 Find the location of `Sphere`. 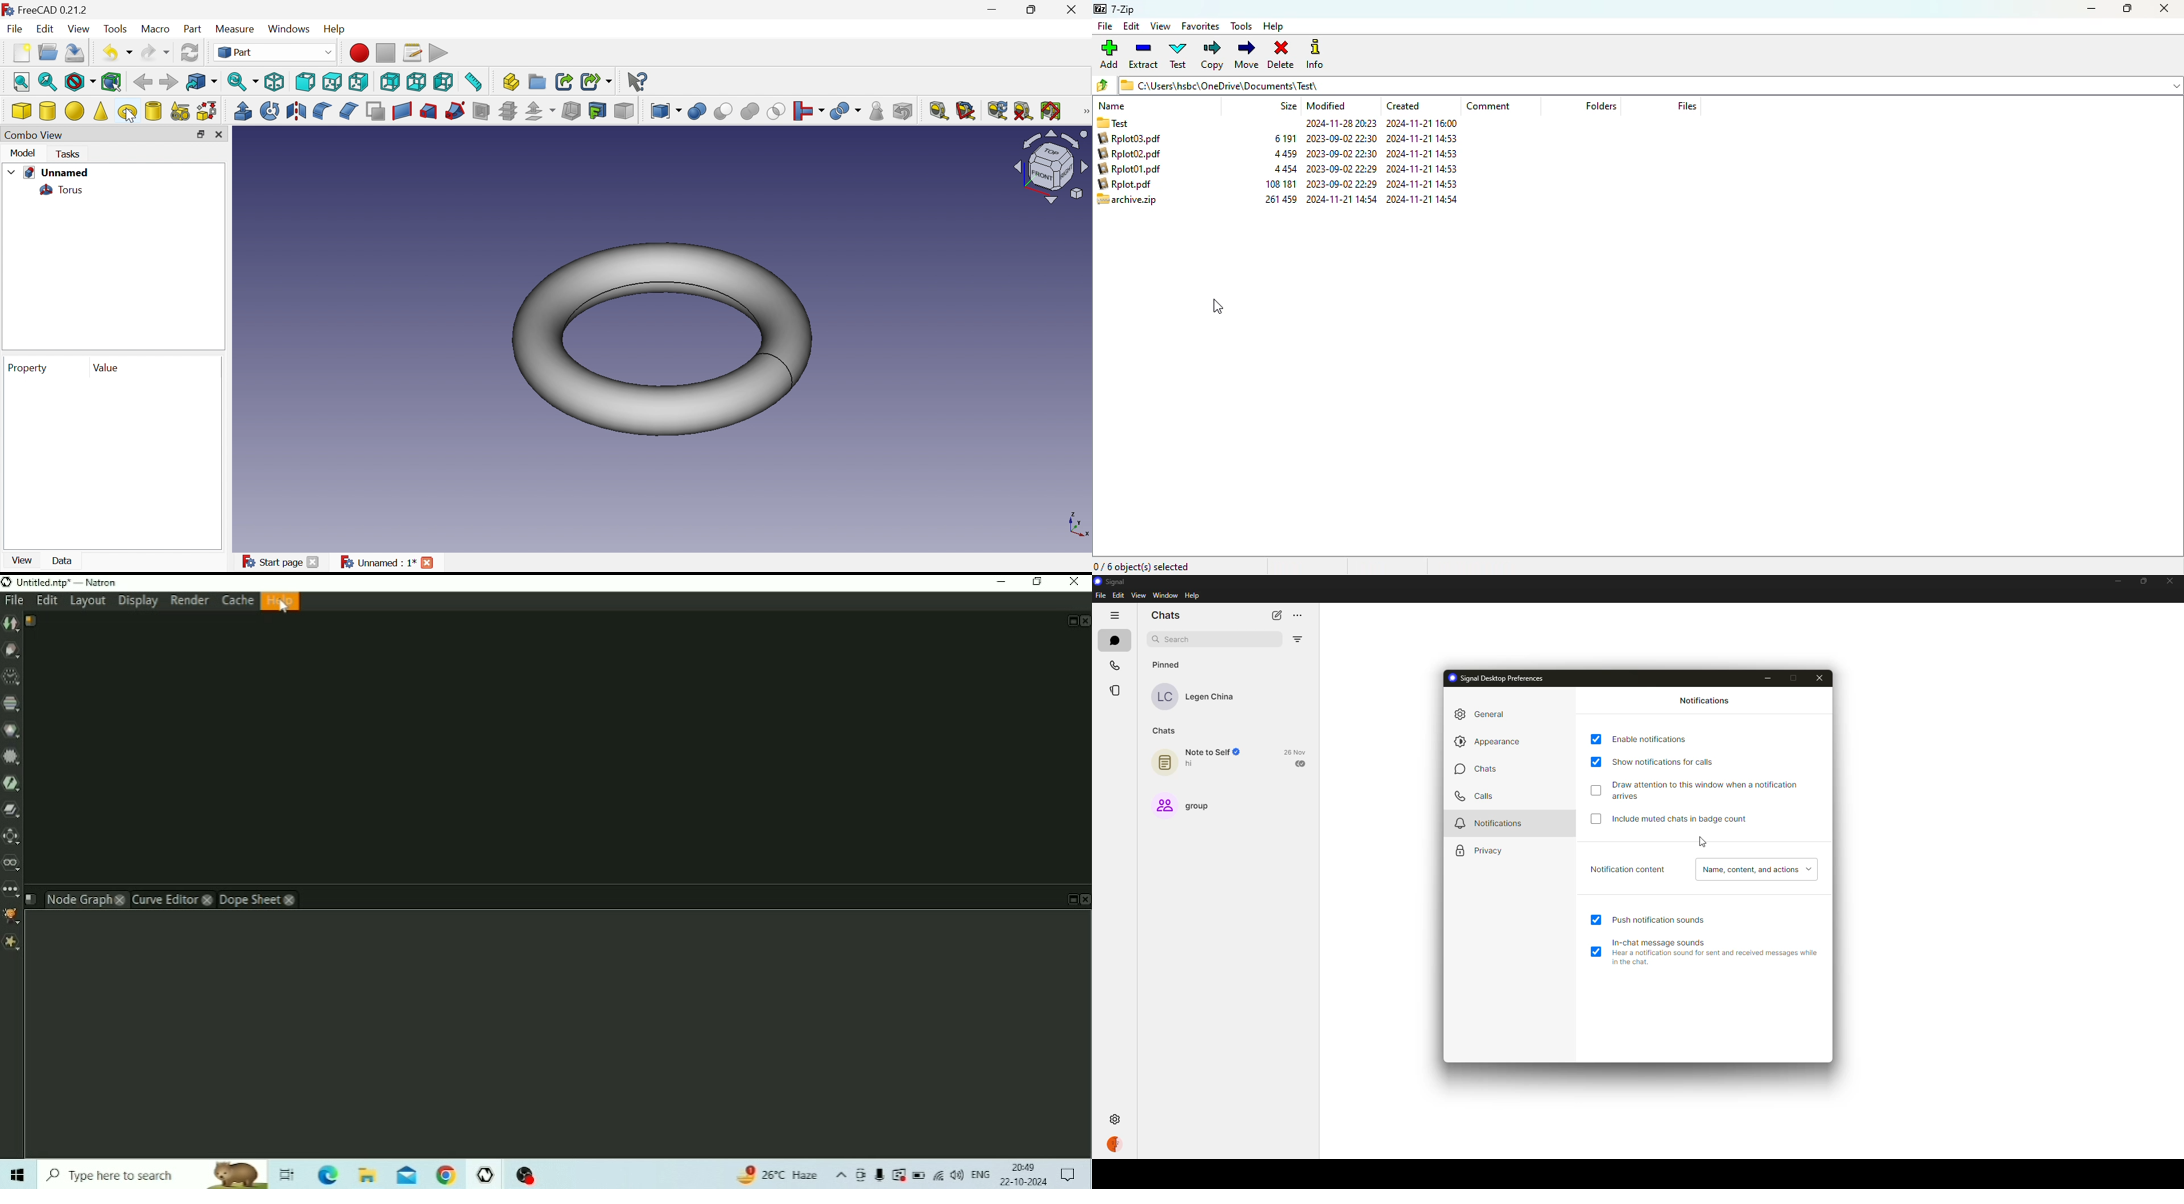

Sphere is located at coordinates (75, 111).